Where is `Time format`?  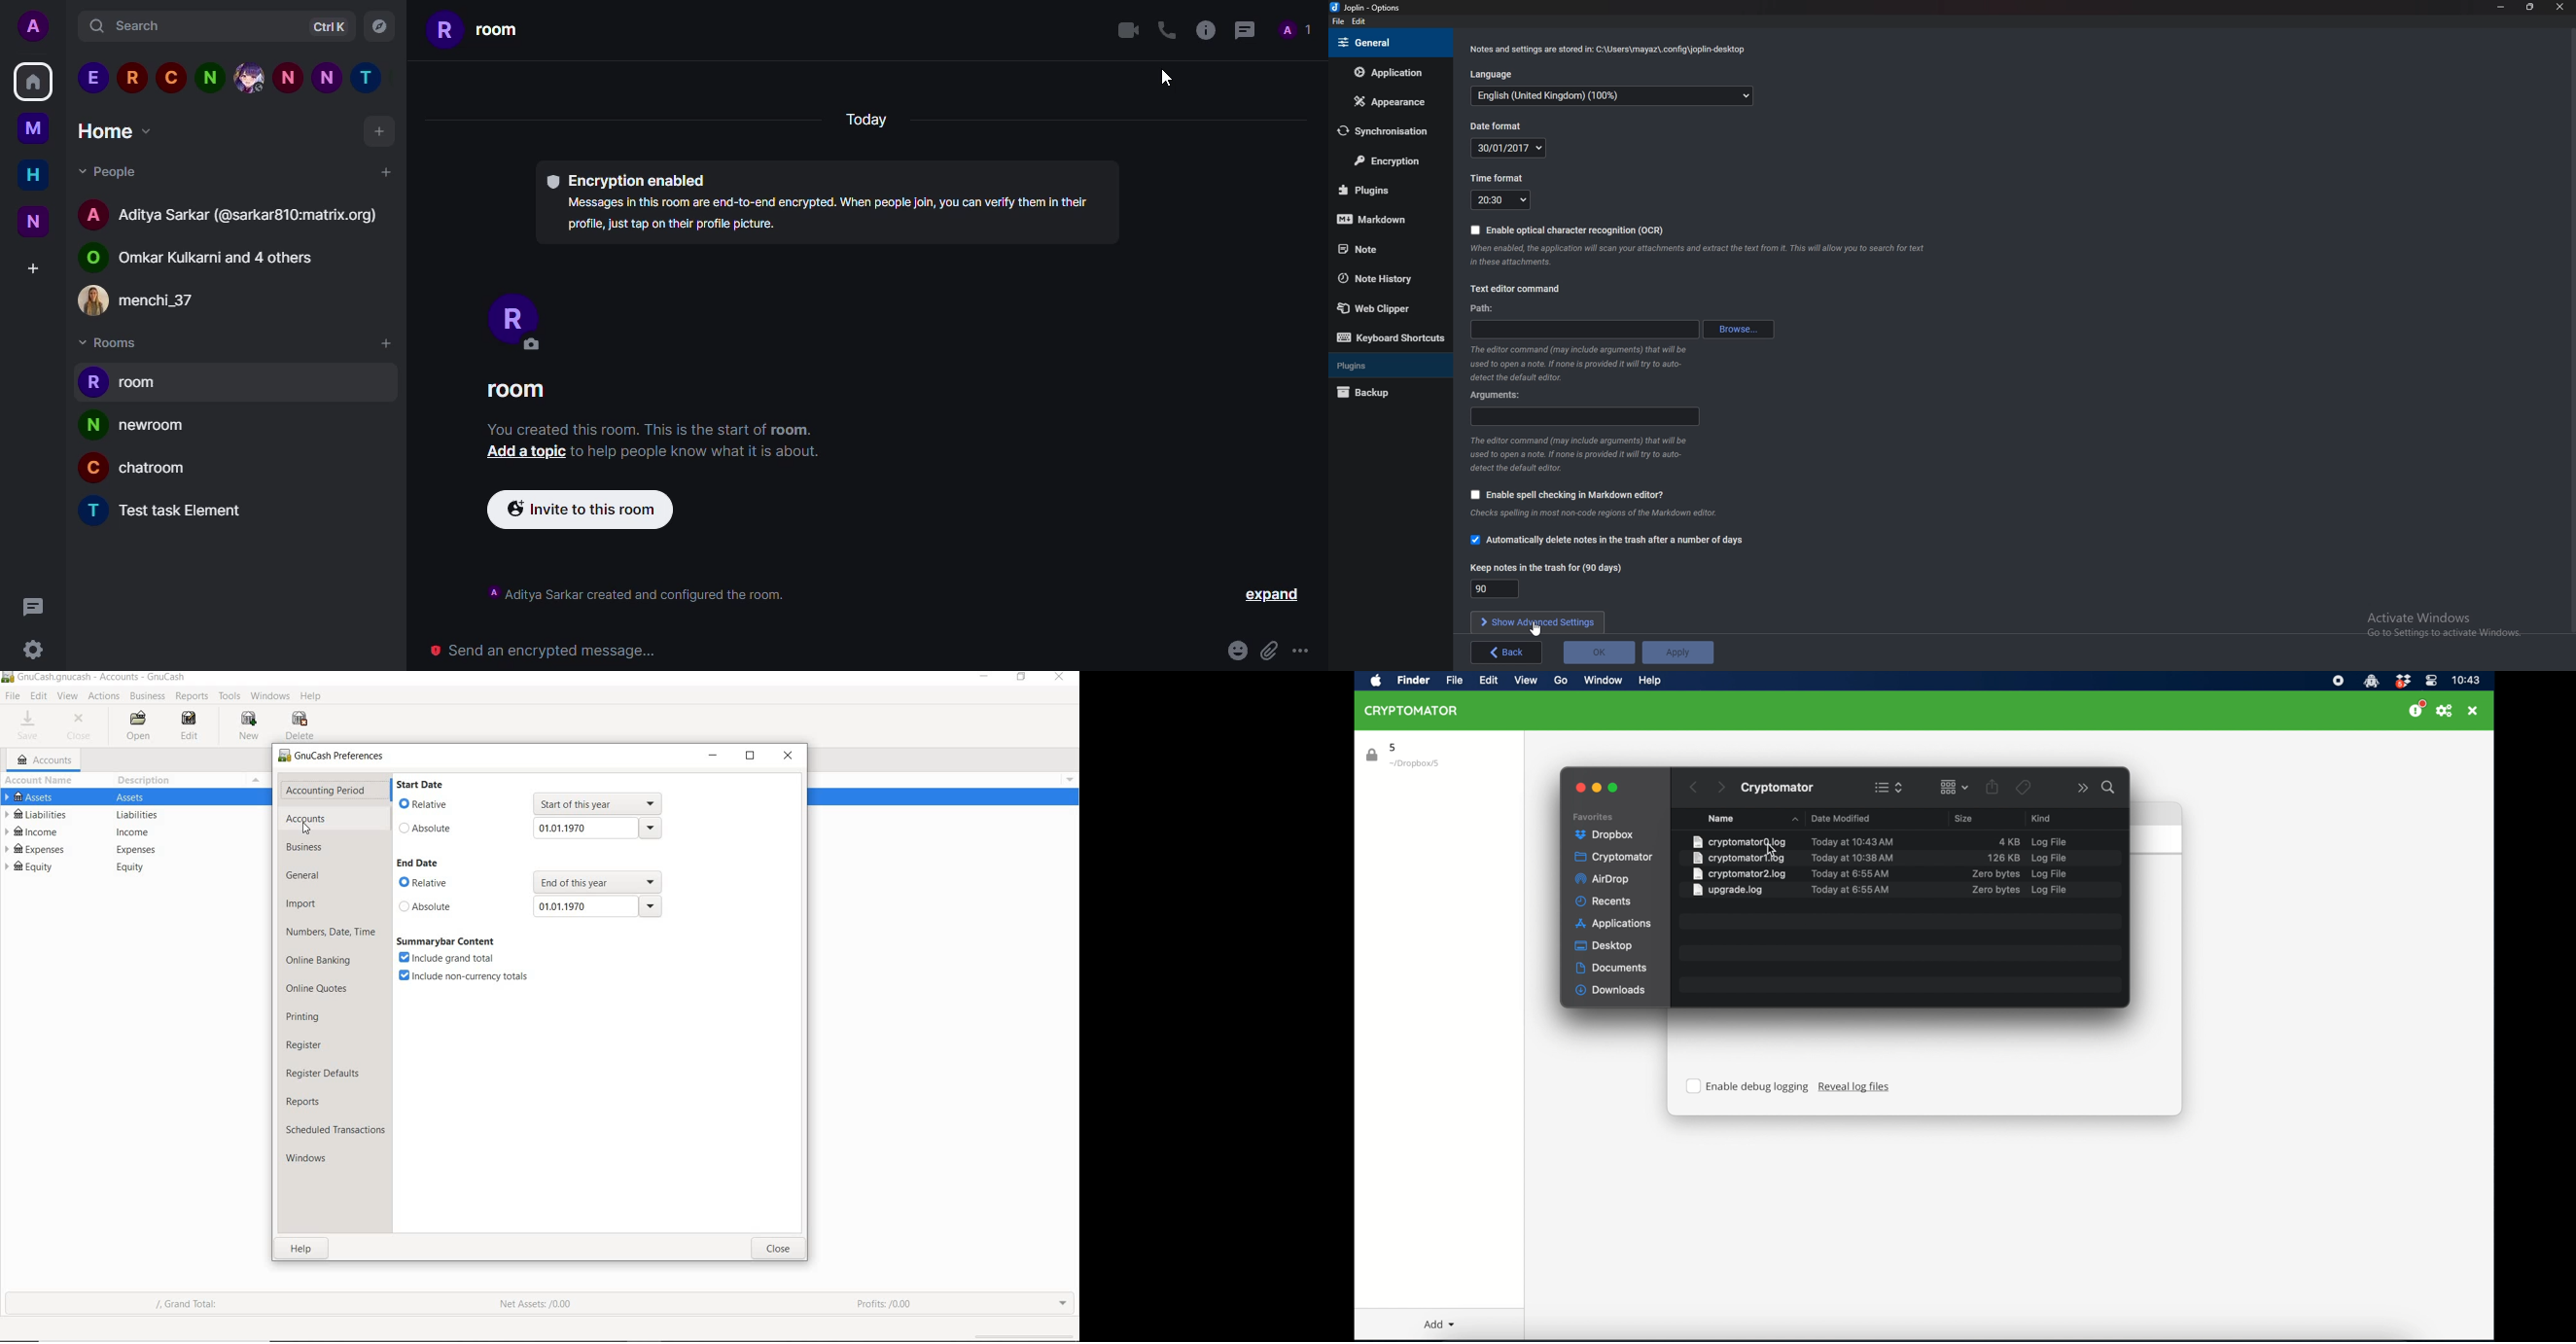
Time format is located at coordinates (1507, 177).